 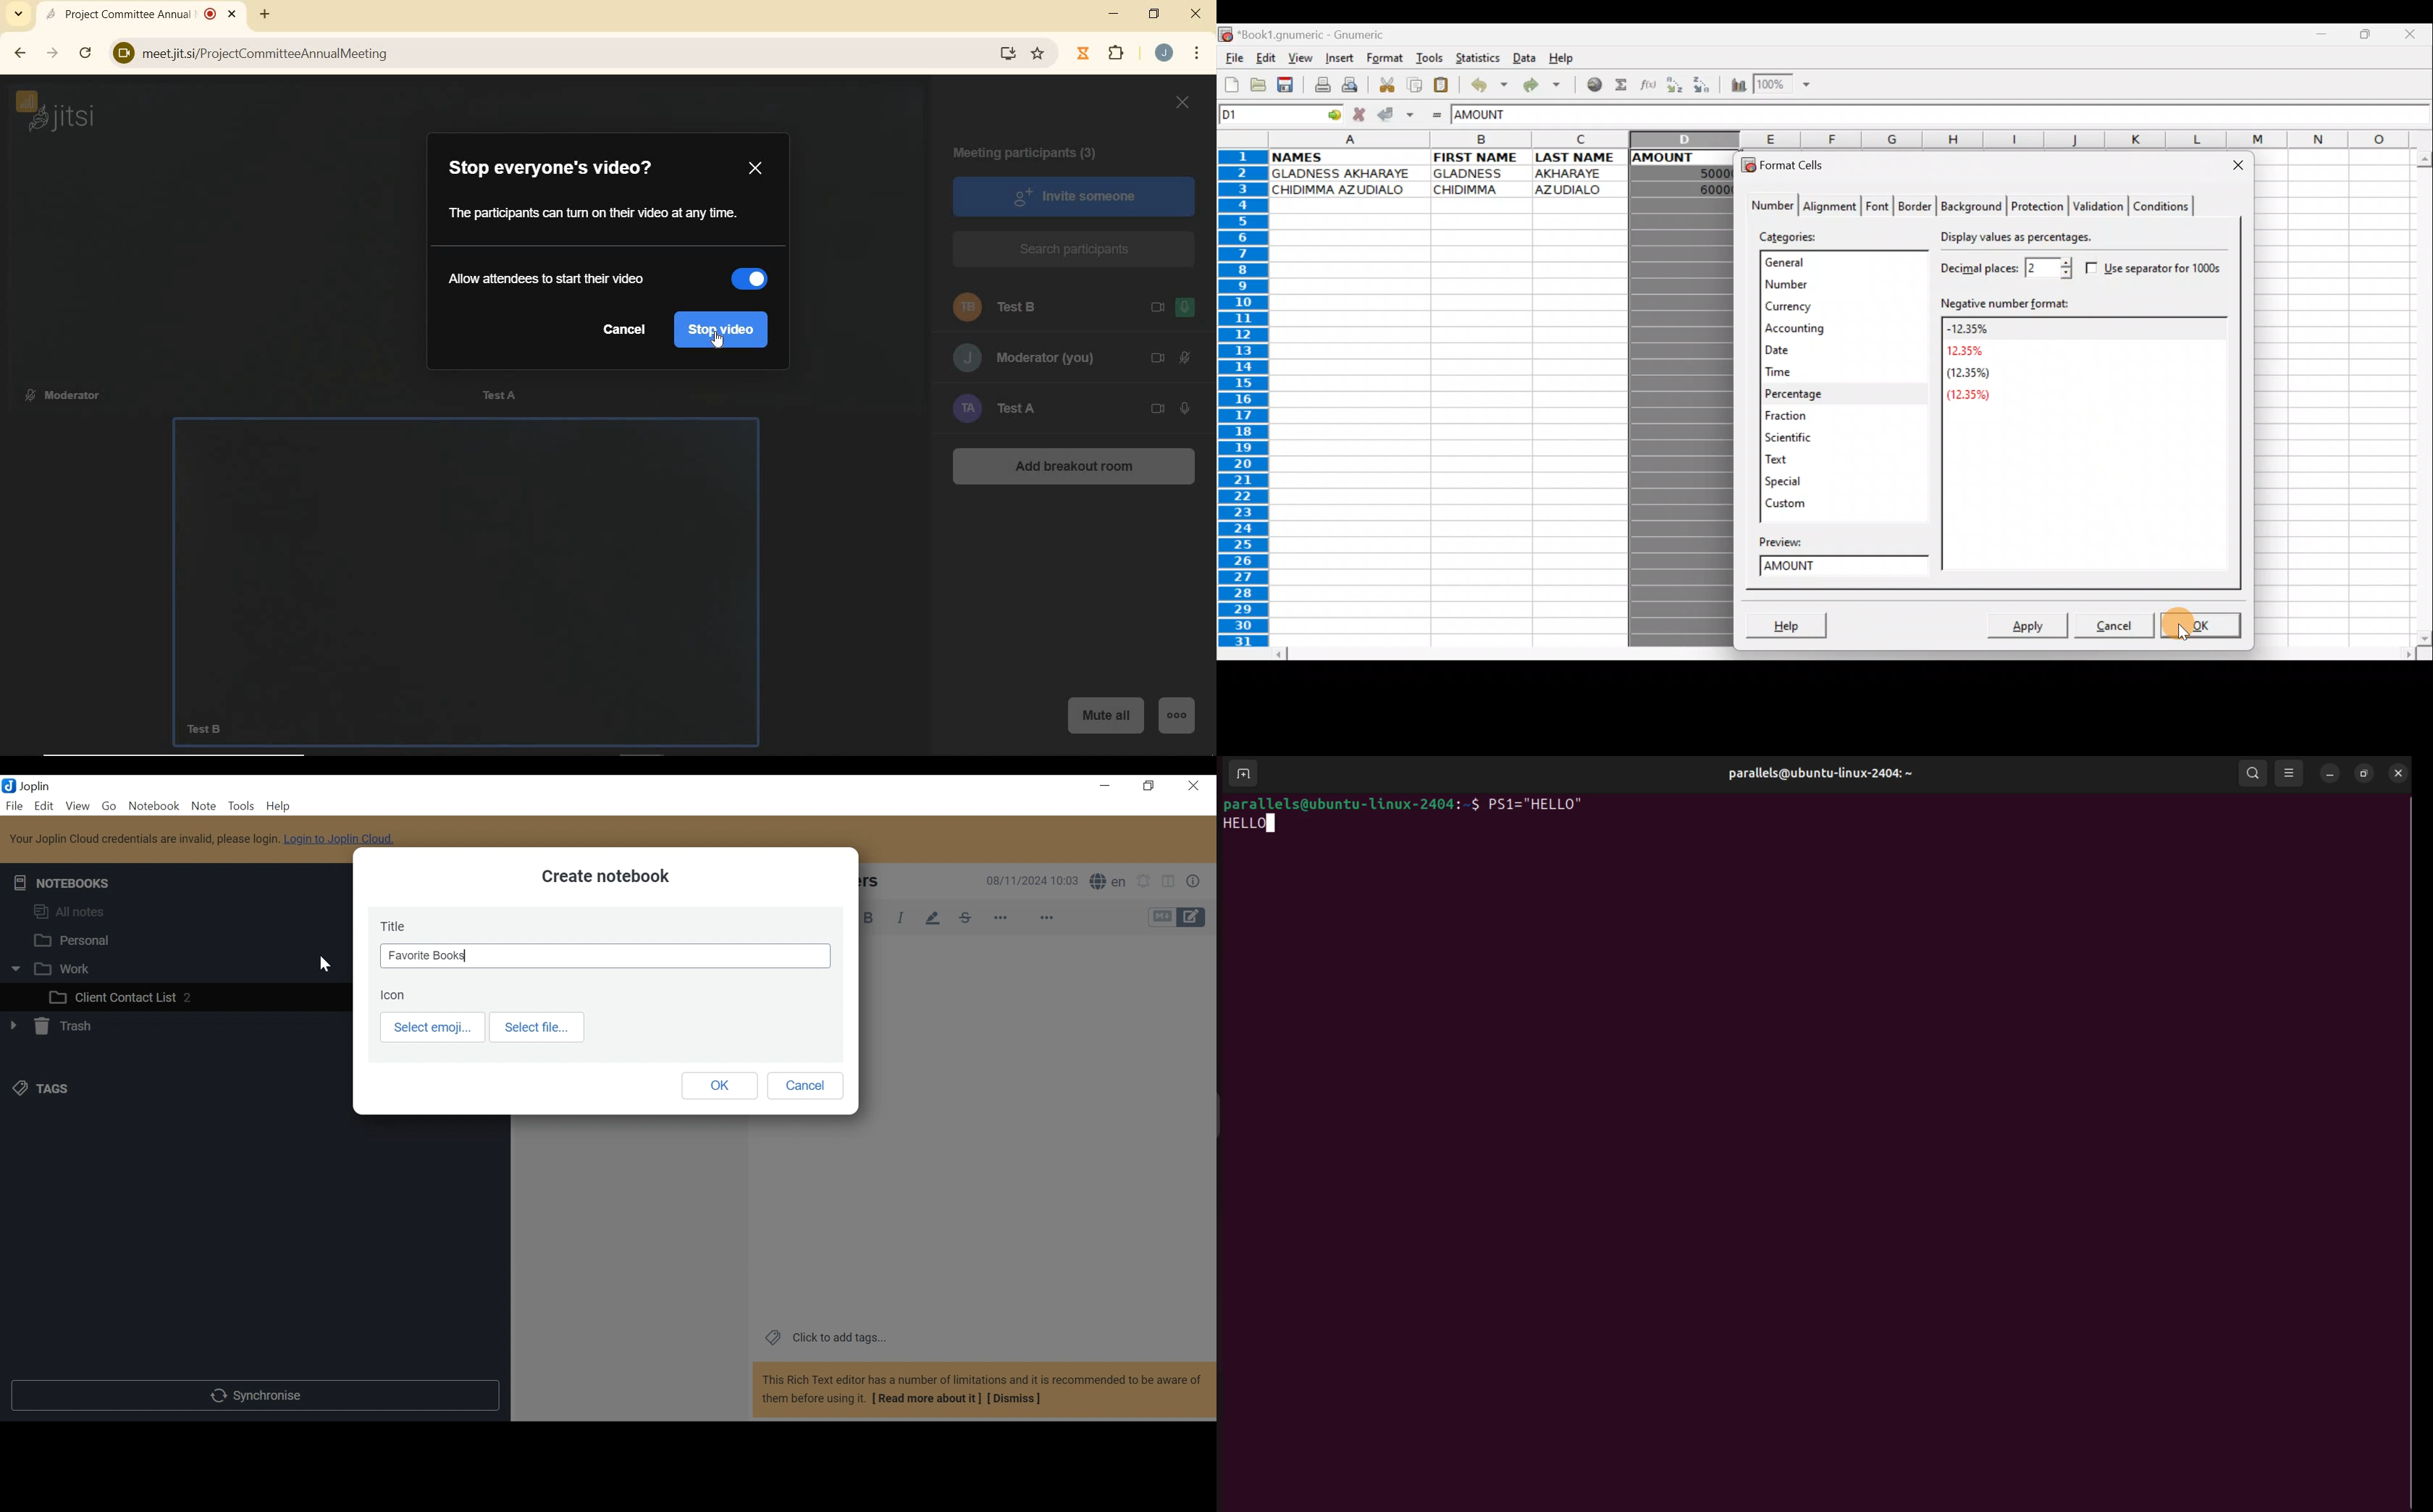 I want to click on Save current workbook, so click(x=1285, y=84).